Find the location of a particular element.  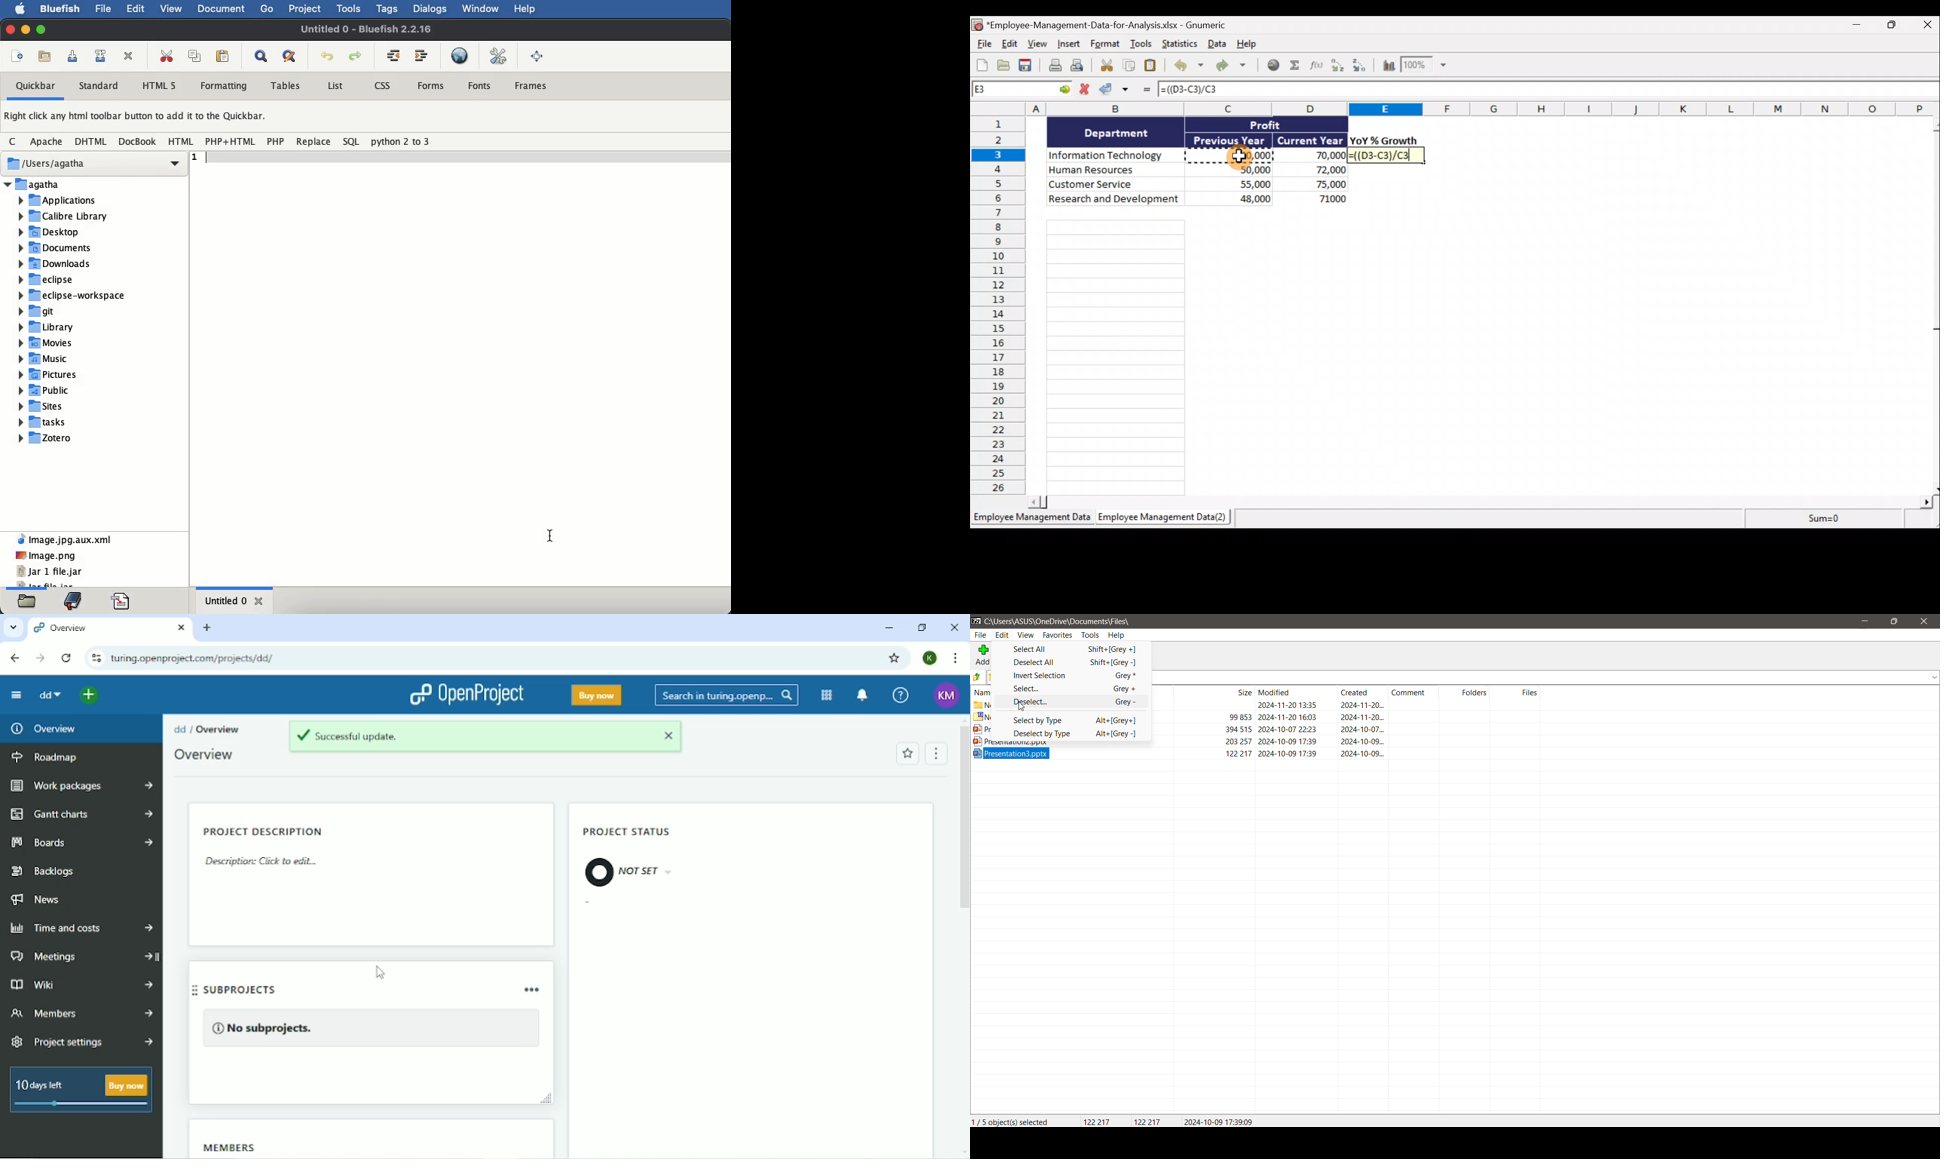

Project description is located at coordinates (263, 832).